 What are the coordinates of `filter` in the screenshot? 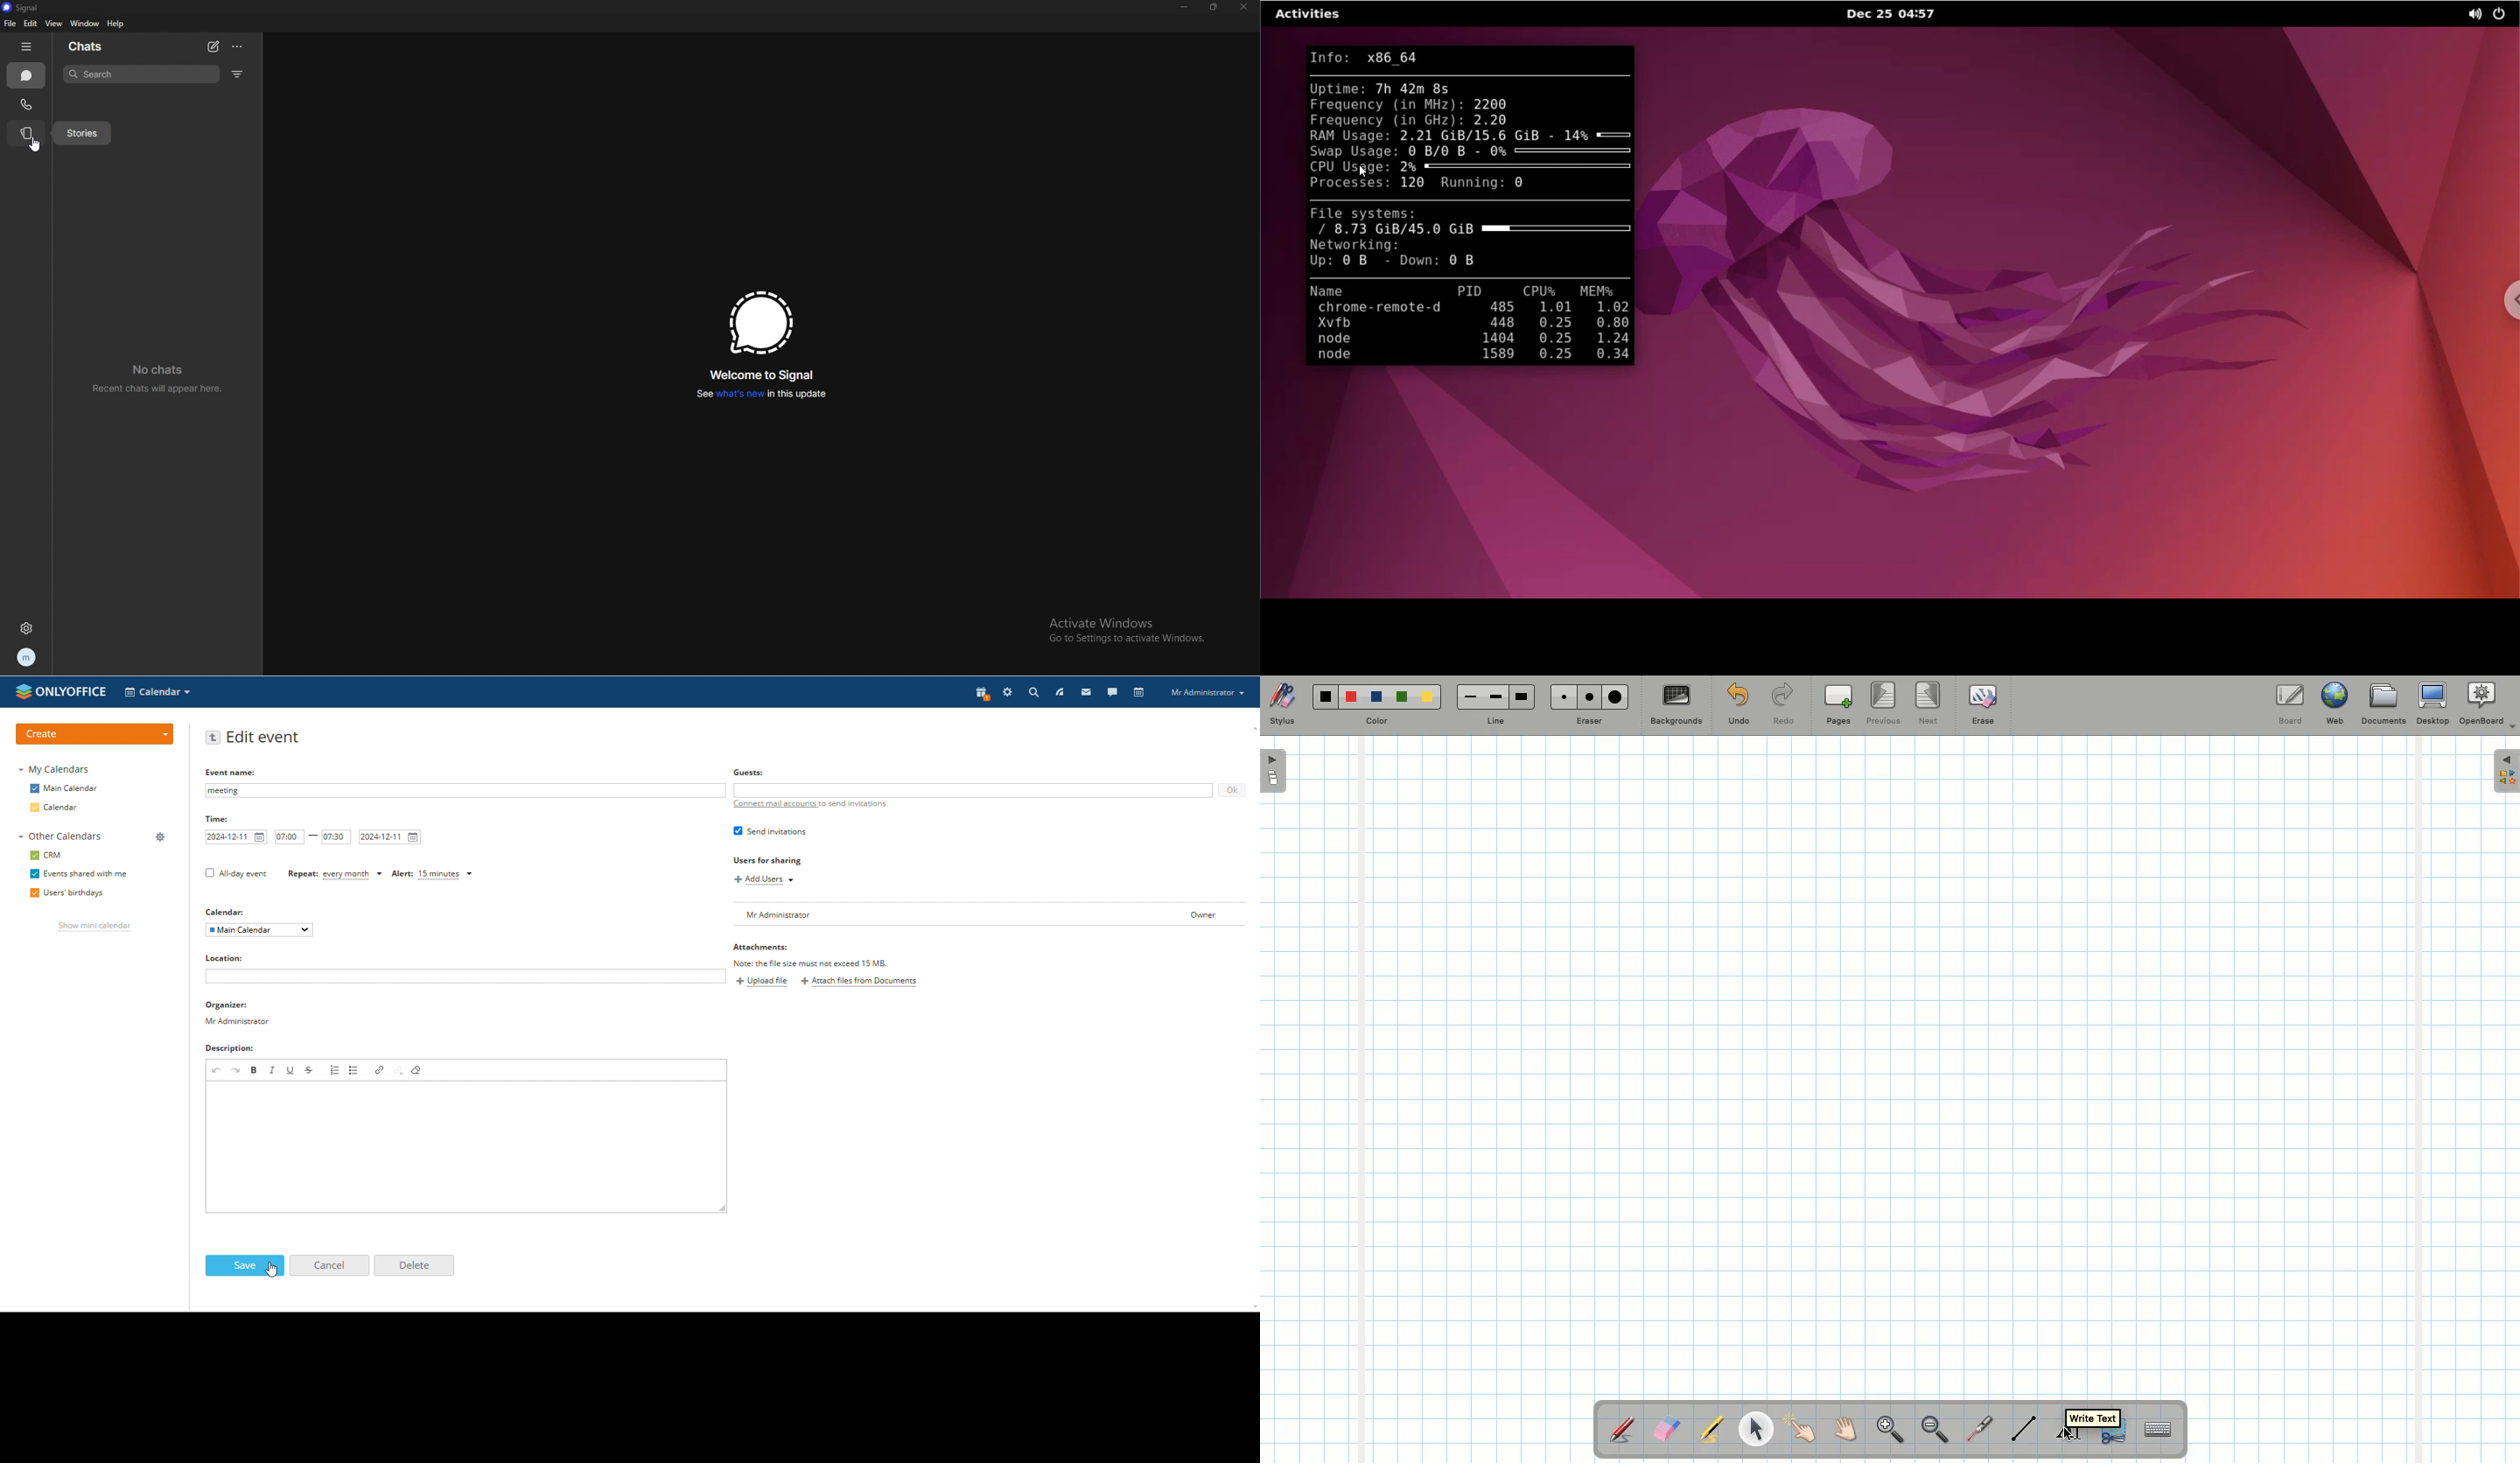 It's located at (239, 74).